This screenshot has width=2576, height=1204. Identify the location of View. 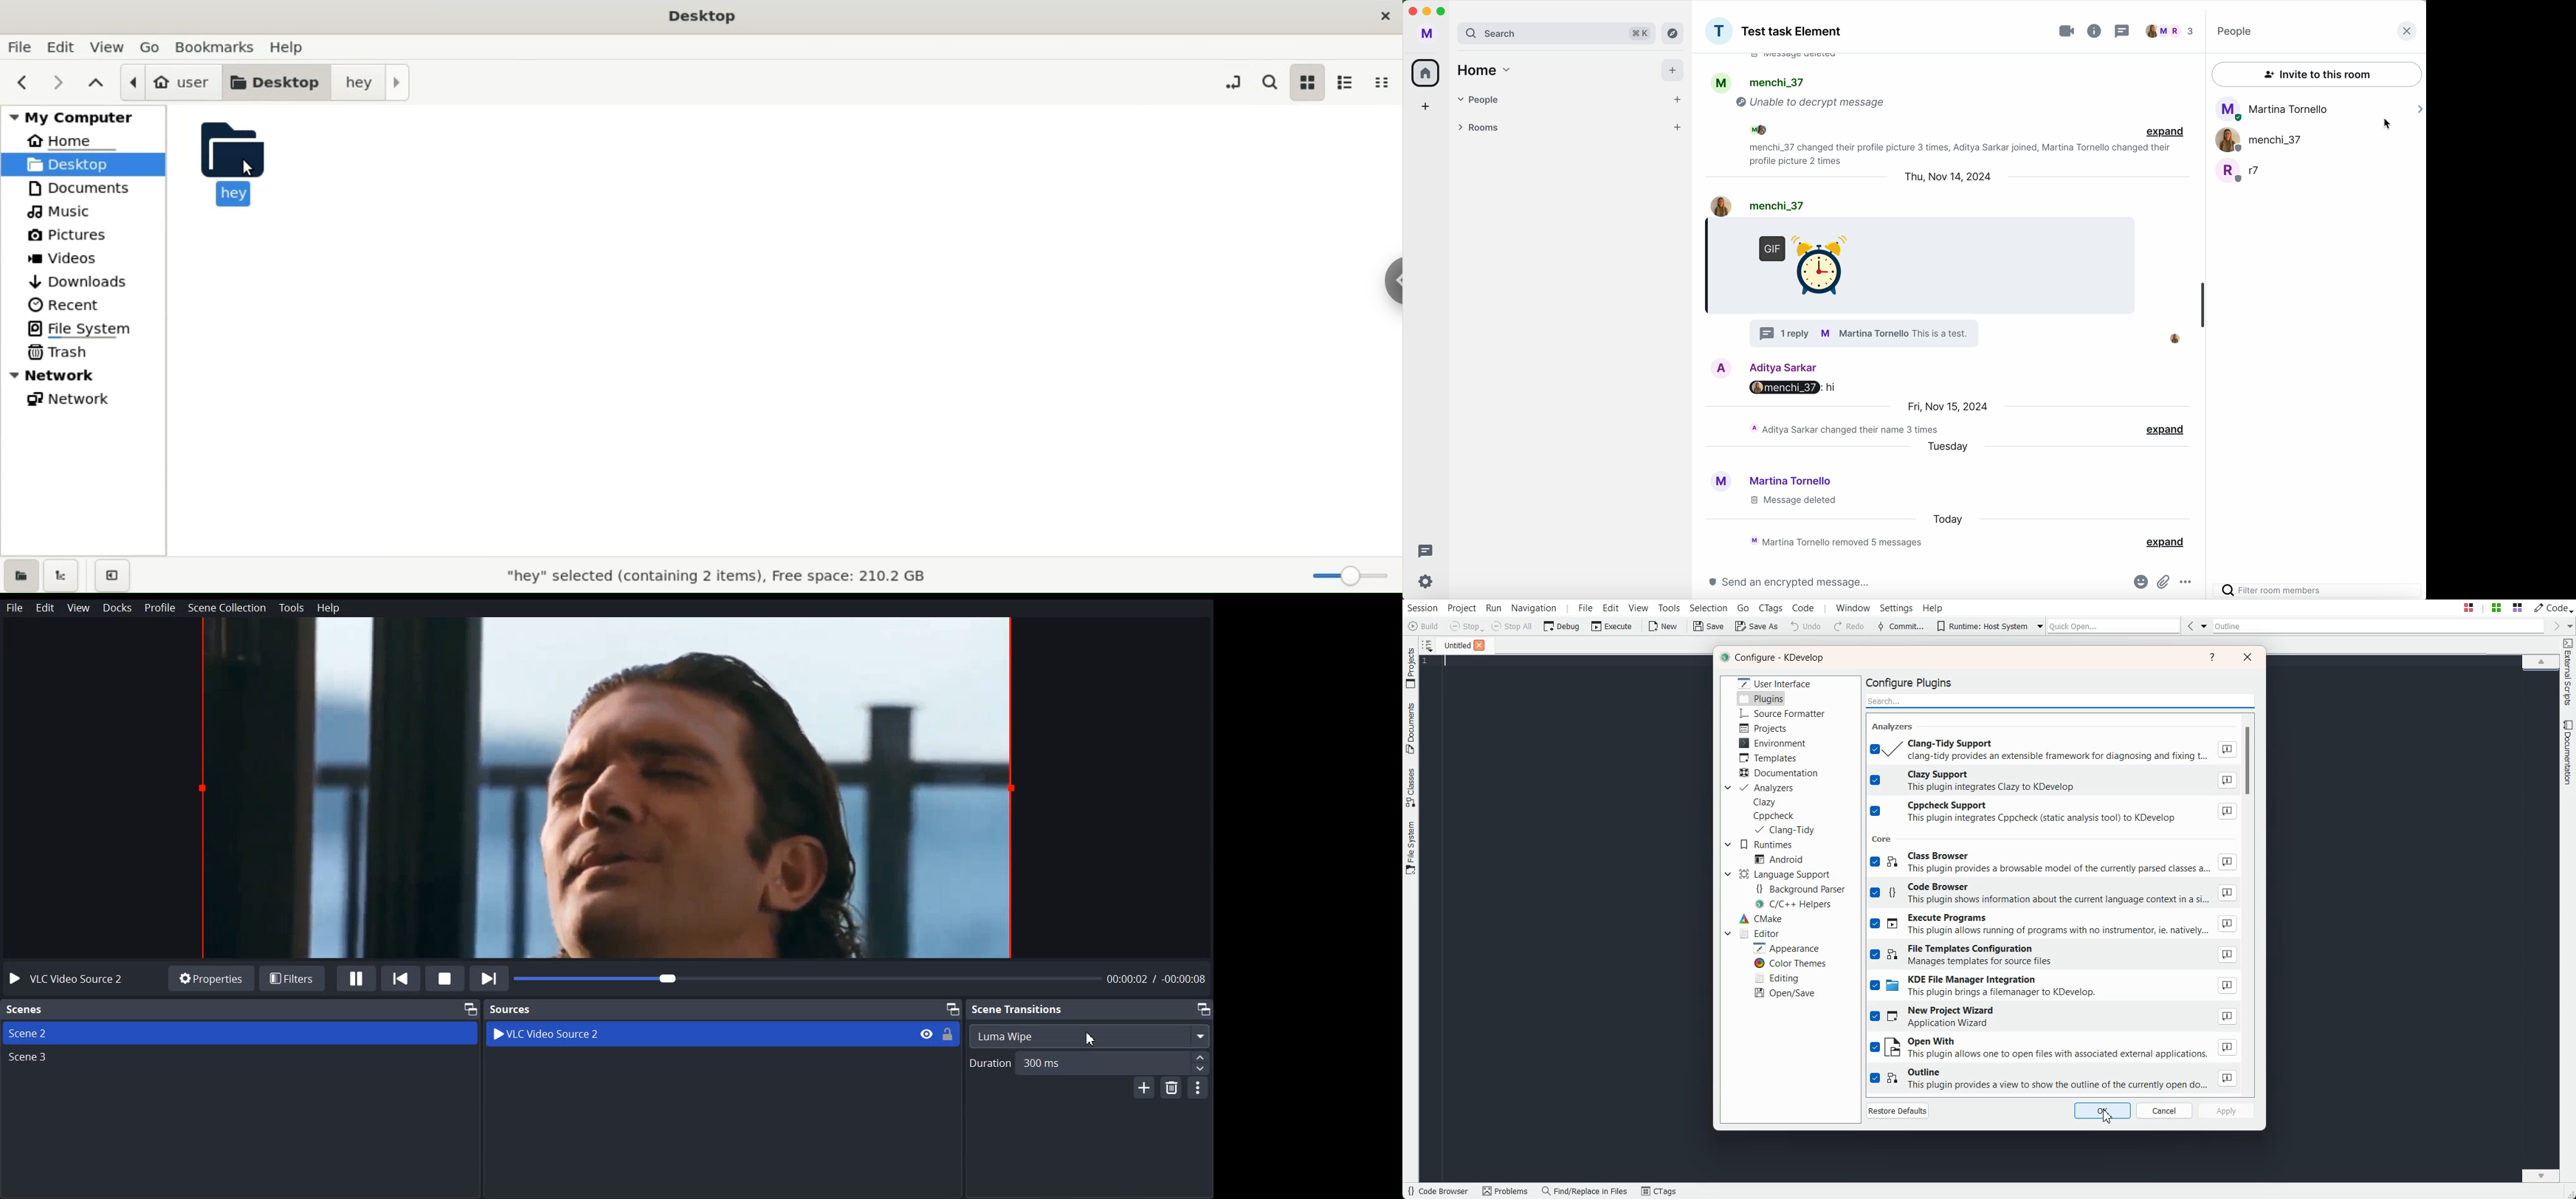
(79, 608).